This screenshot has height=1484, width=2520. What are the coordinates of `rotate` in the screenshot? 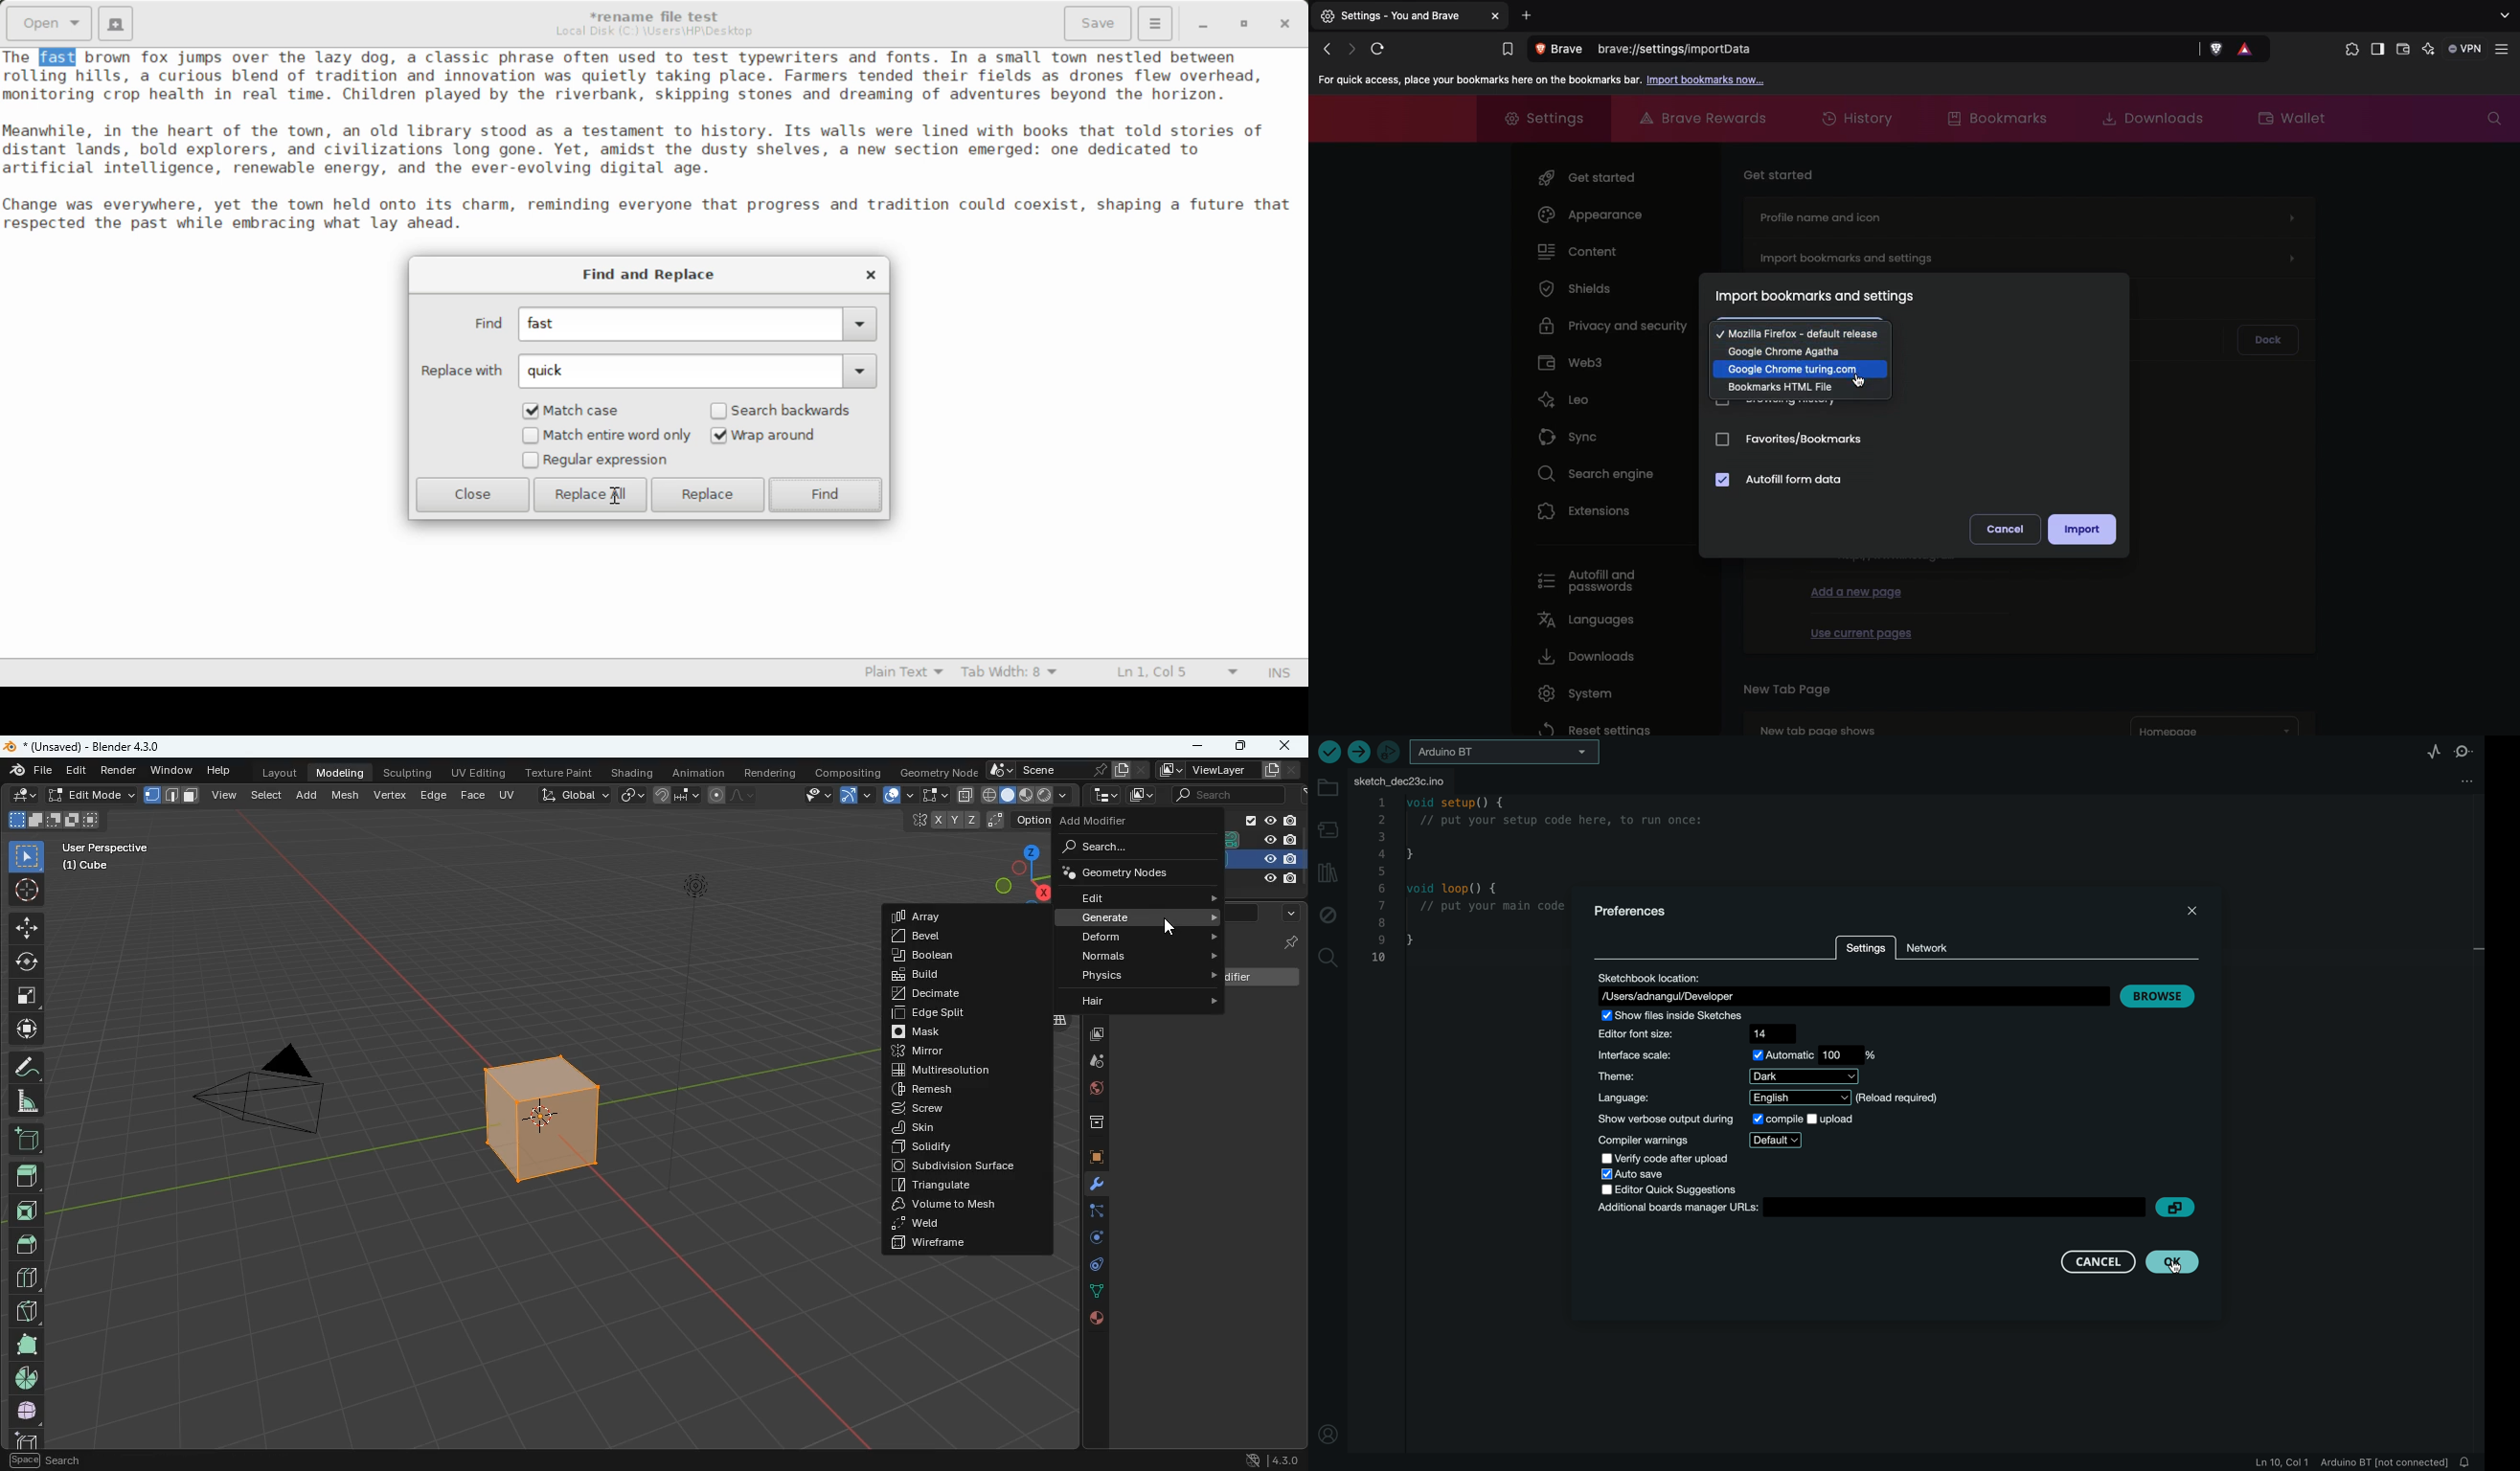 It's located at (26, 962).